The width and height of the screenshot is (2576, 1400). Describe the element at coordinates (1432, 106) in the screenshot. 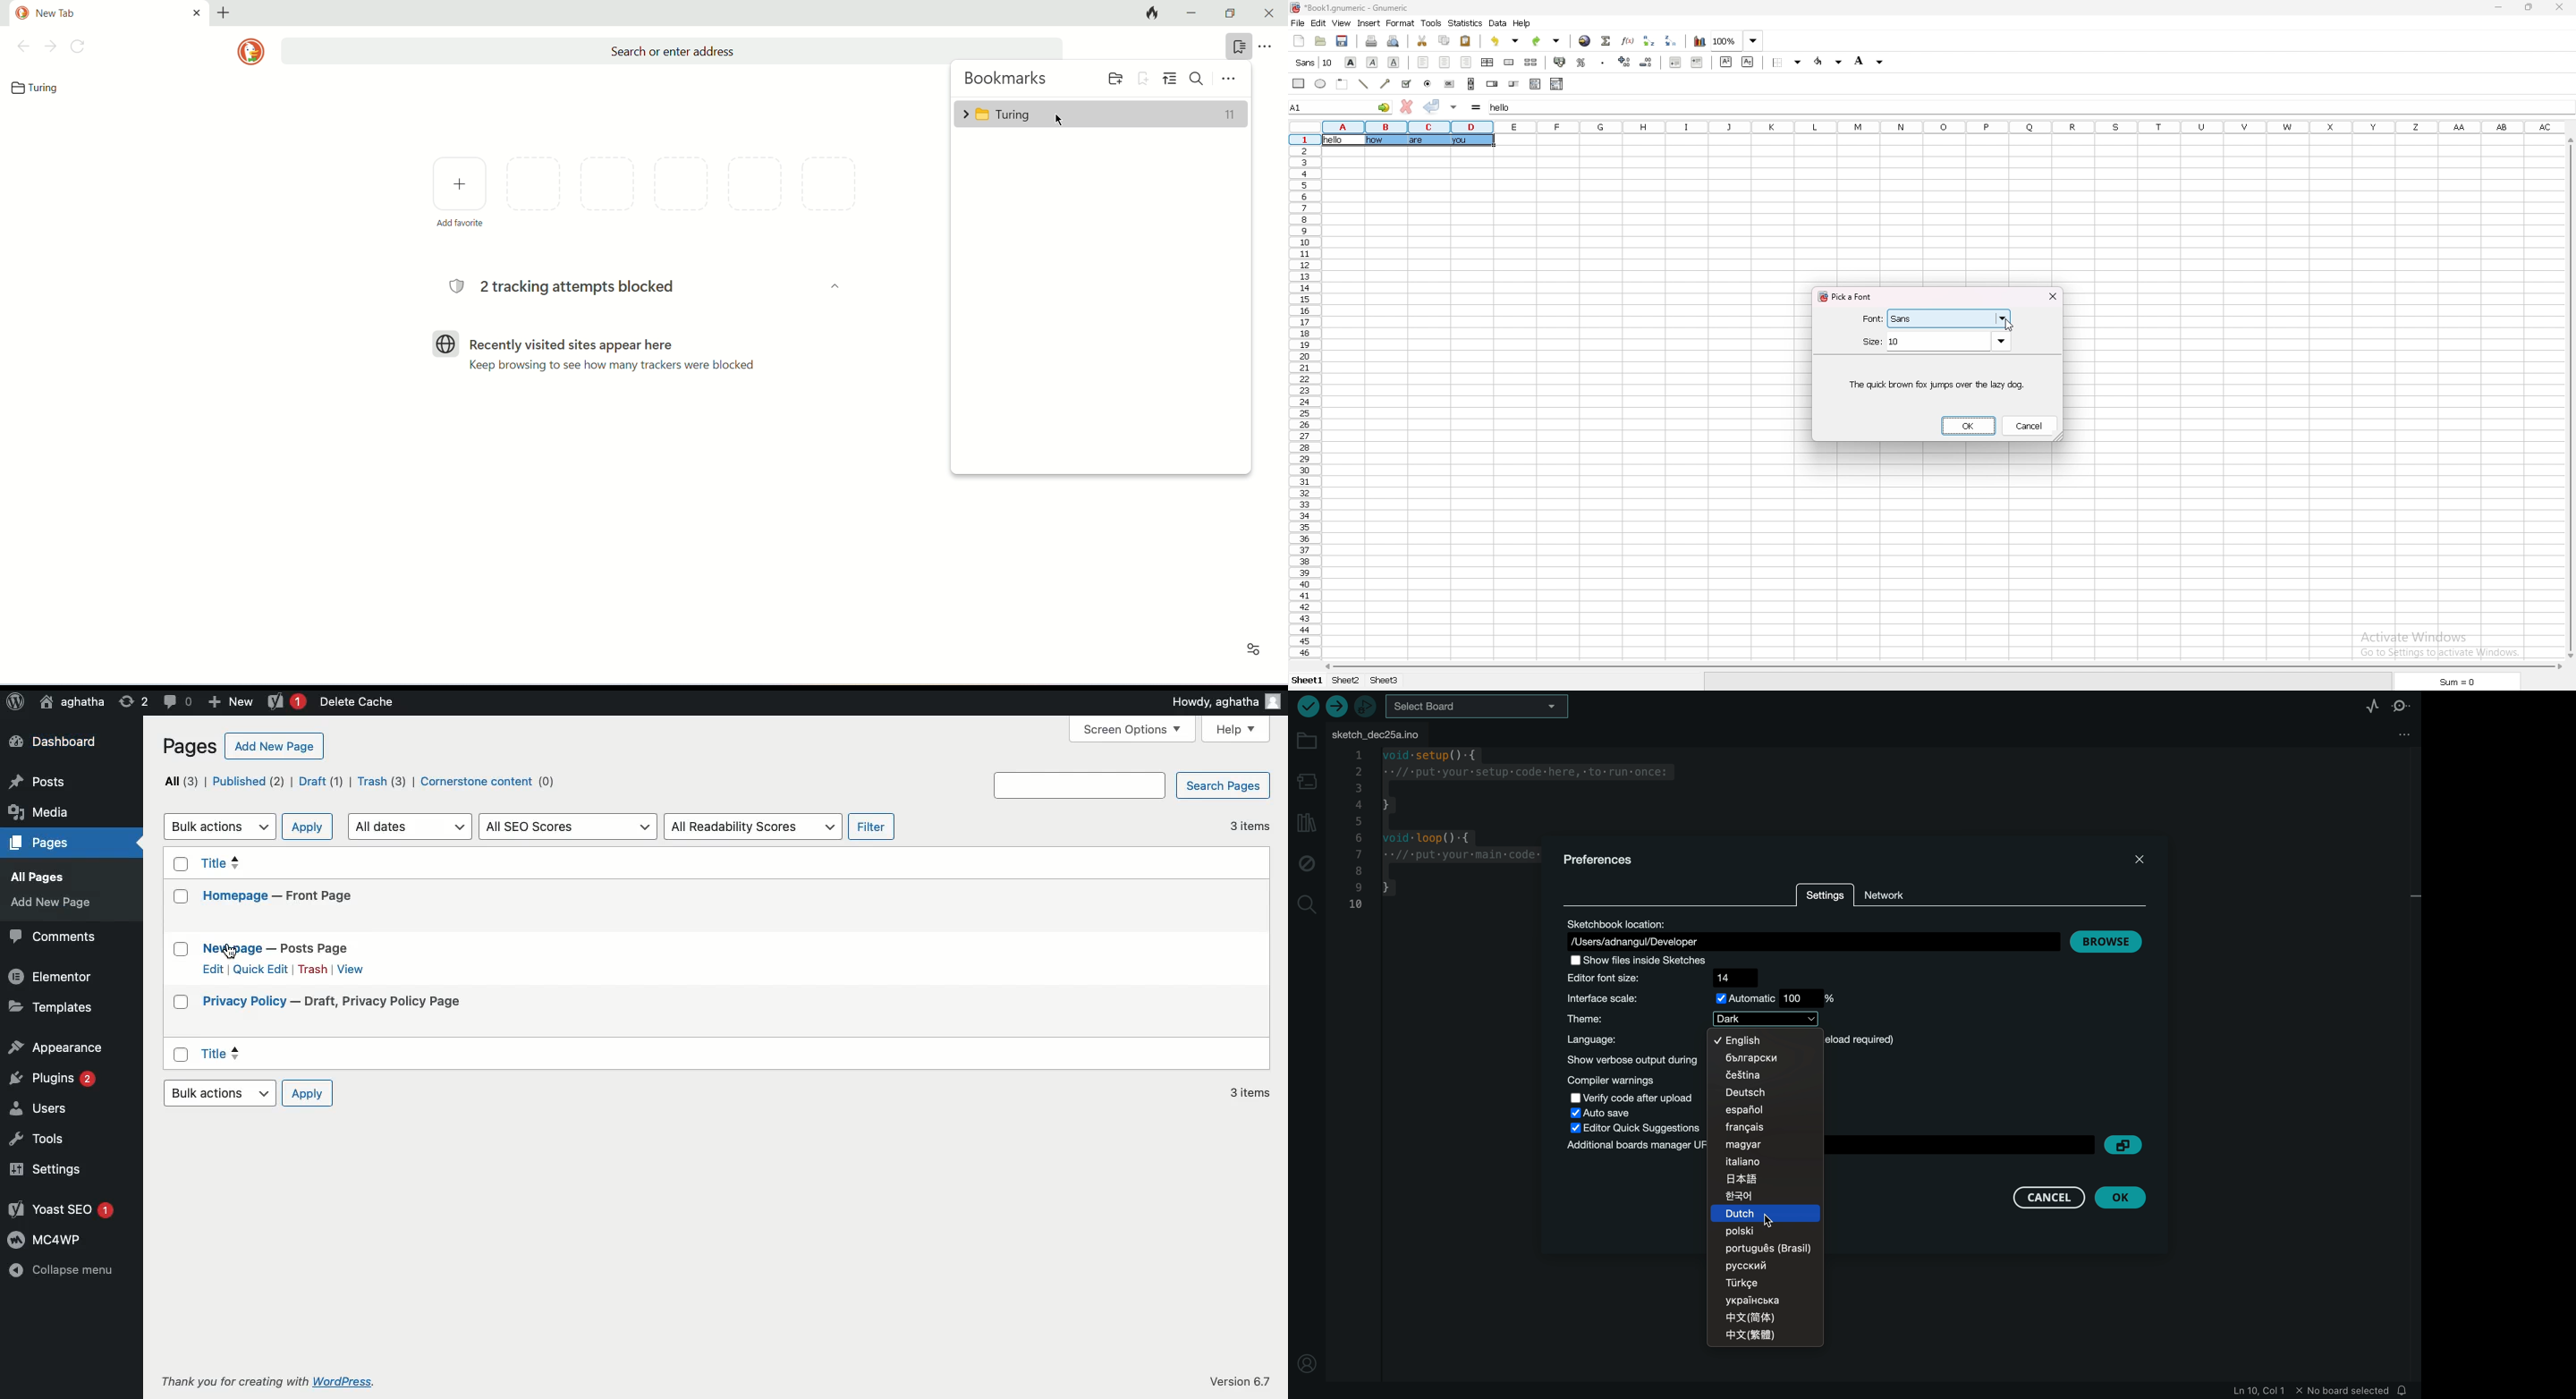

I see `accept changes` at that location.